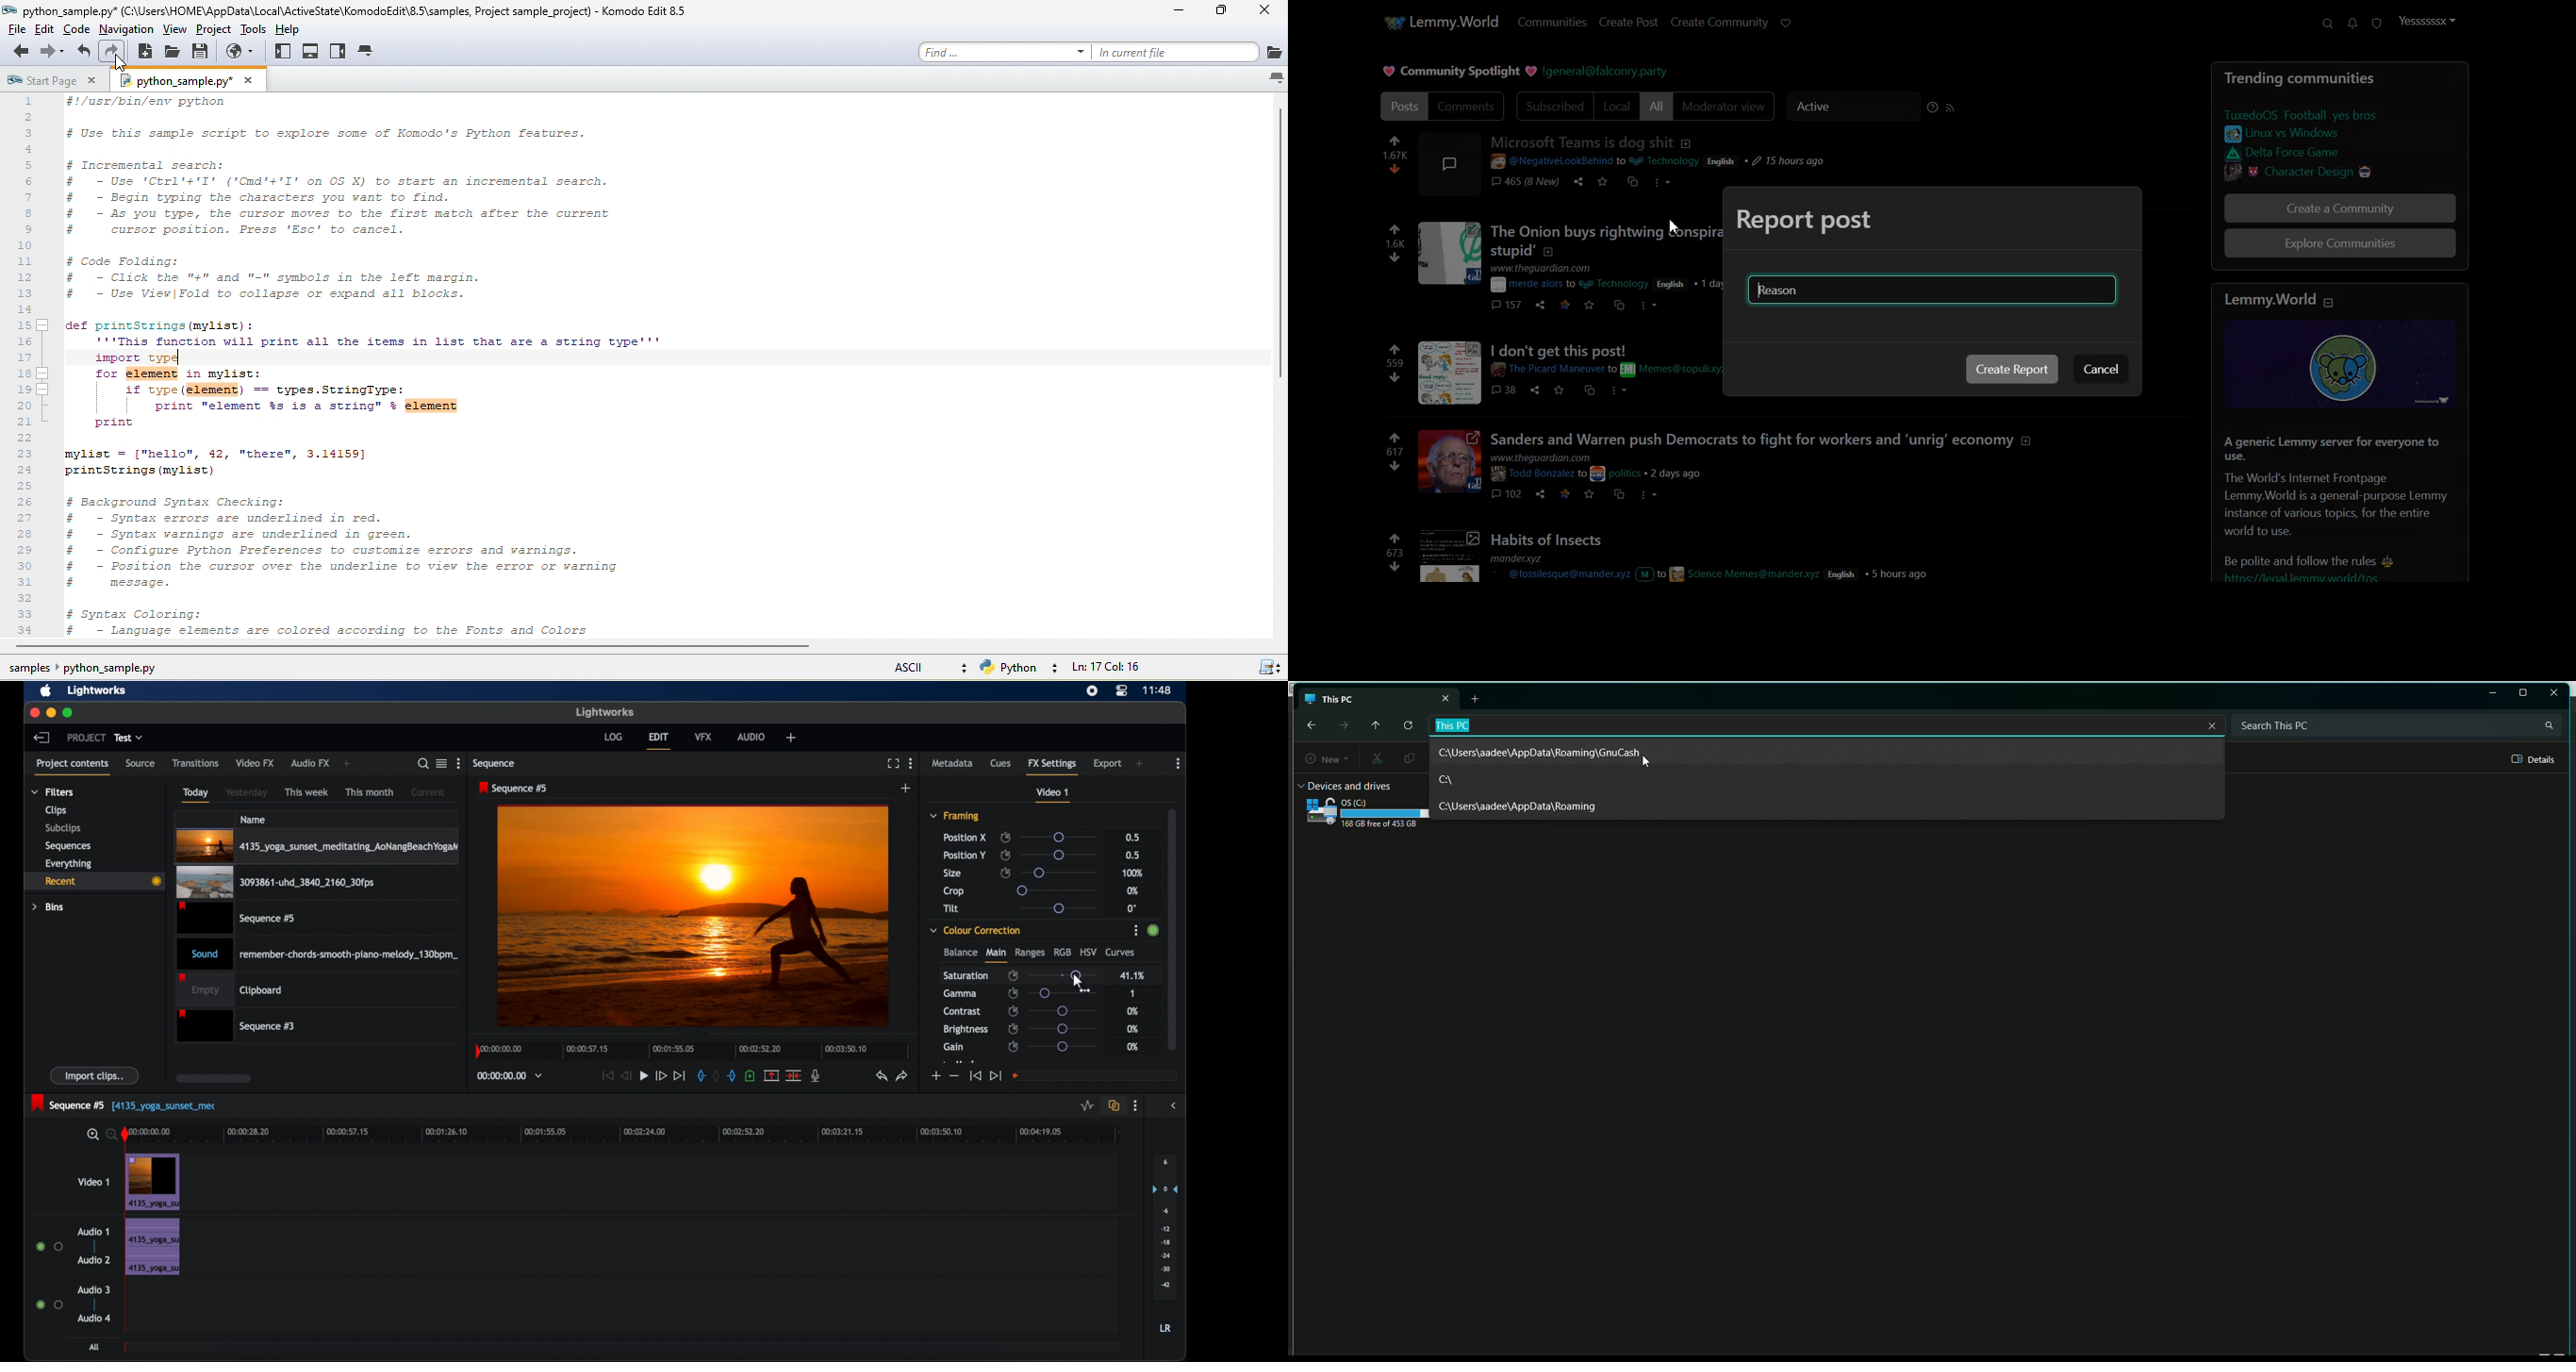 The image size is (2576, 1372). I want to click on jump to end, so click(680, 1075).